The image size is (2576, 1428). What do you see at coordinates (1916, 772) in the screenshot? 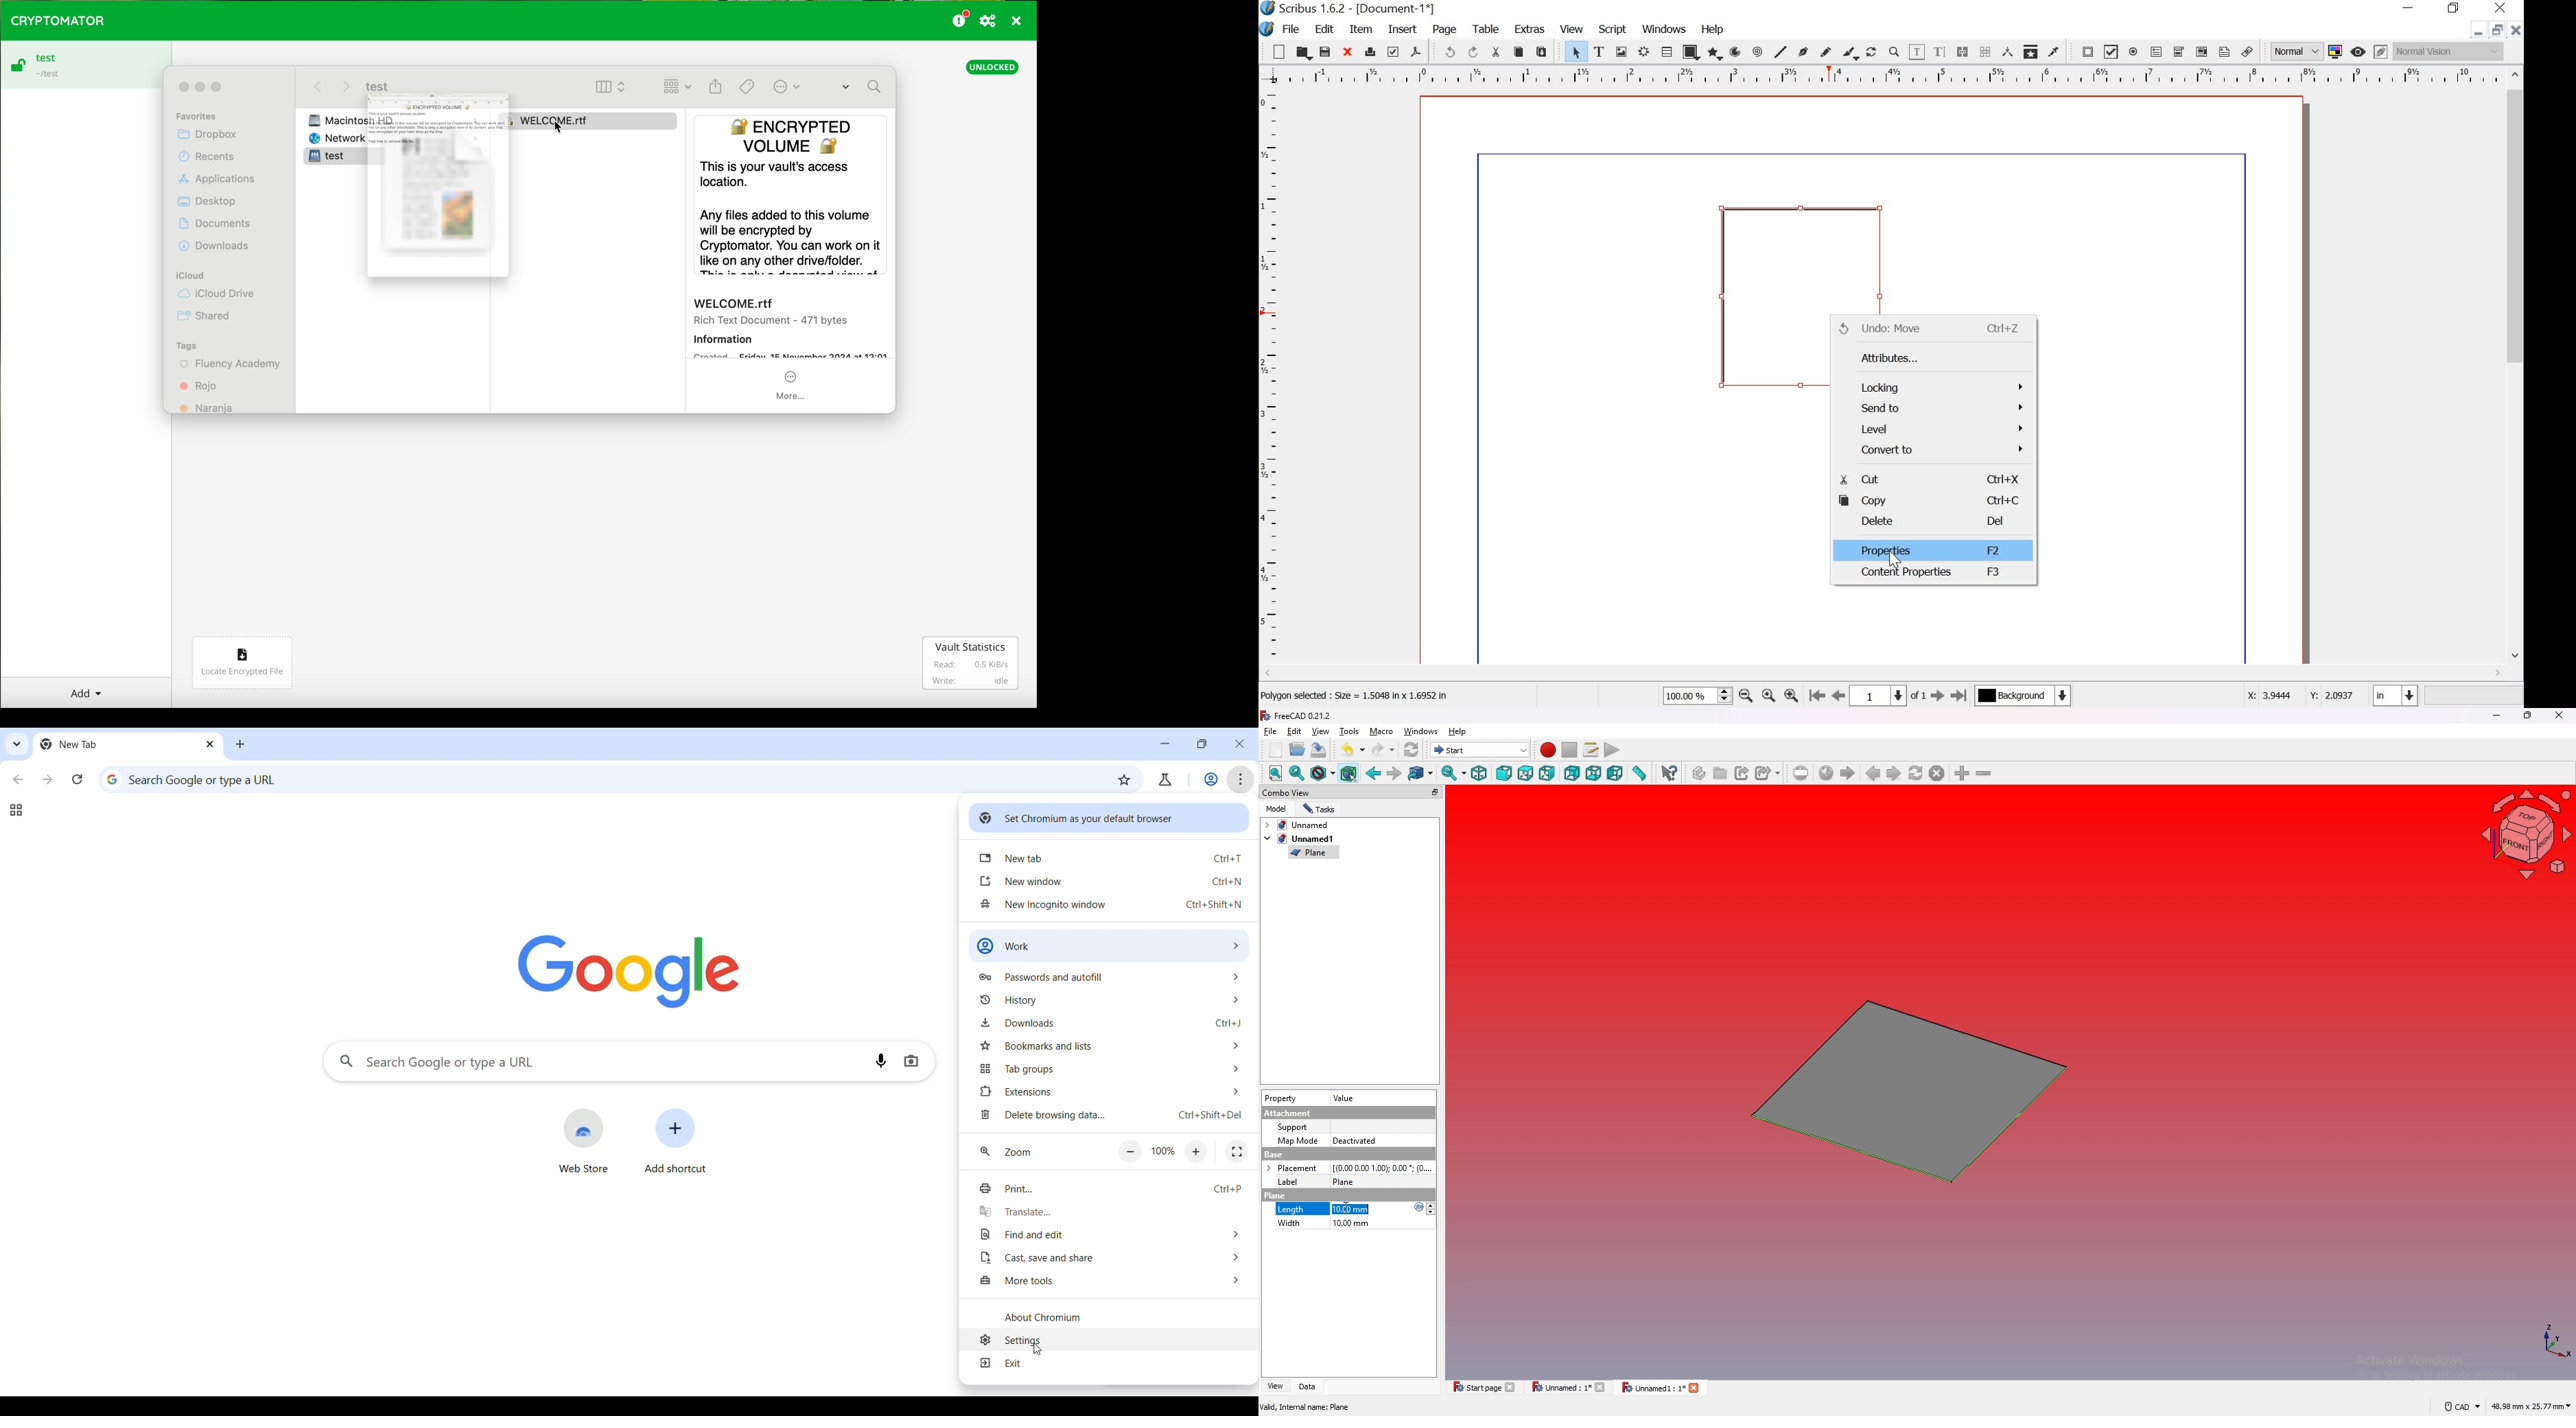
I see `refresh webpage` at bounding box center [1916, 772].